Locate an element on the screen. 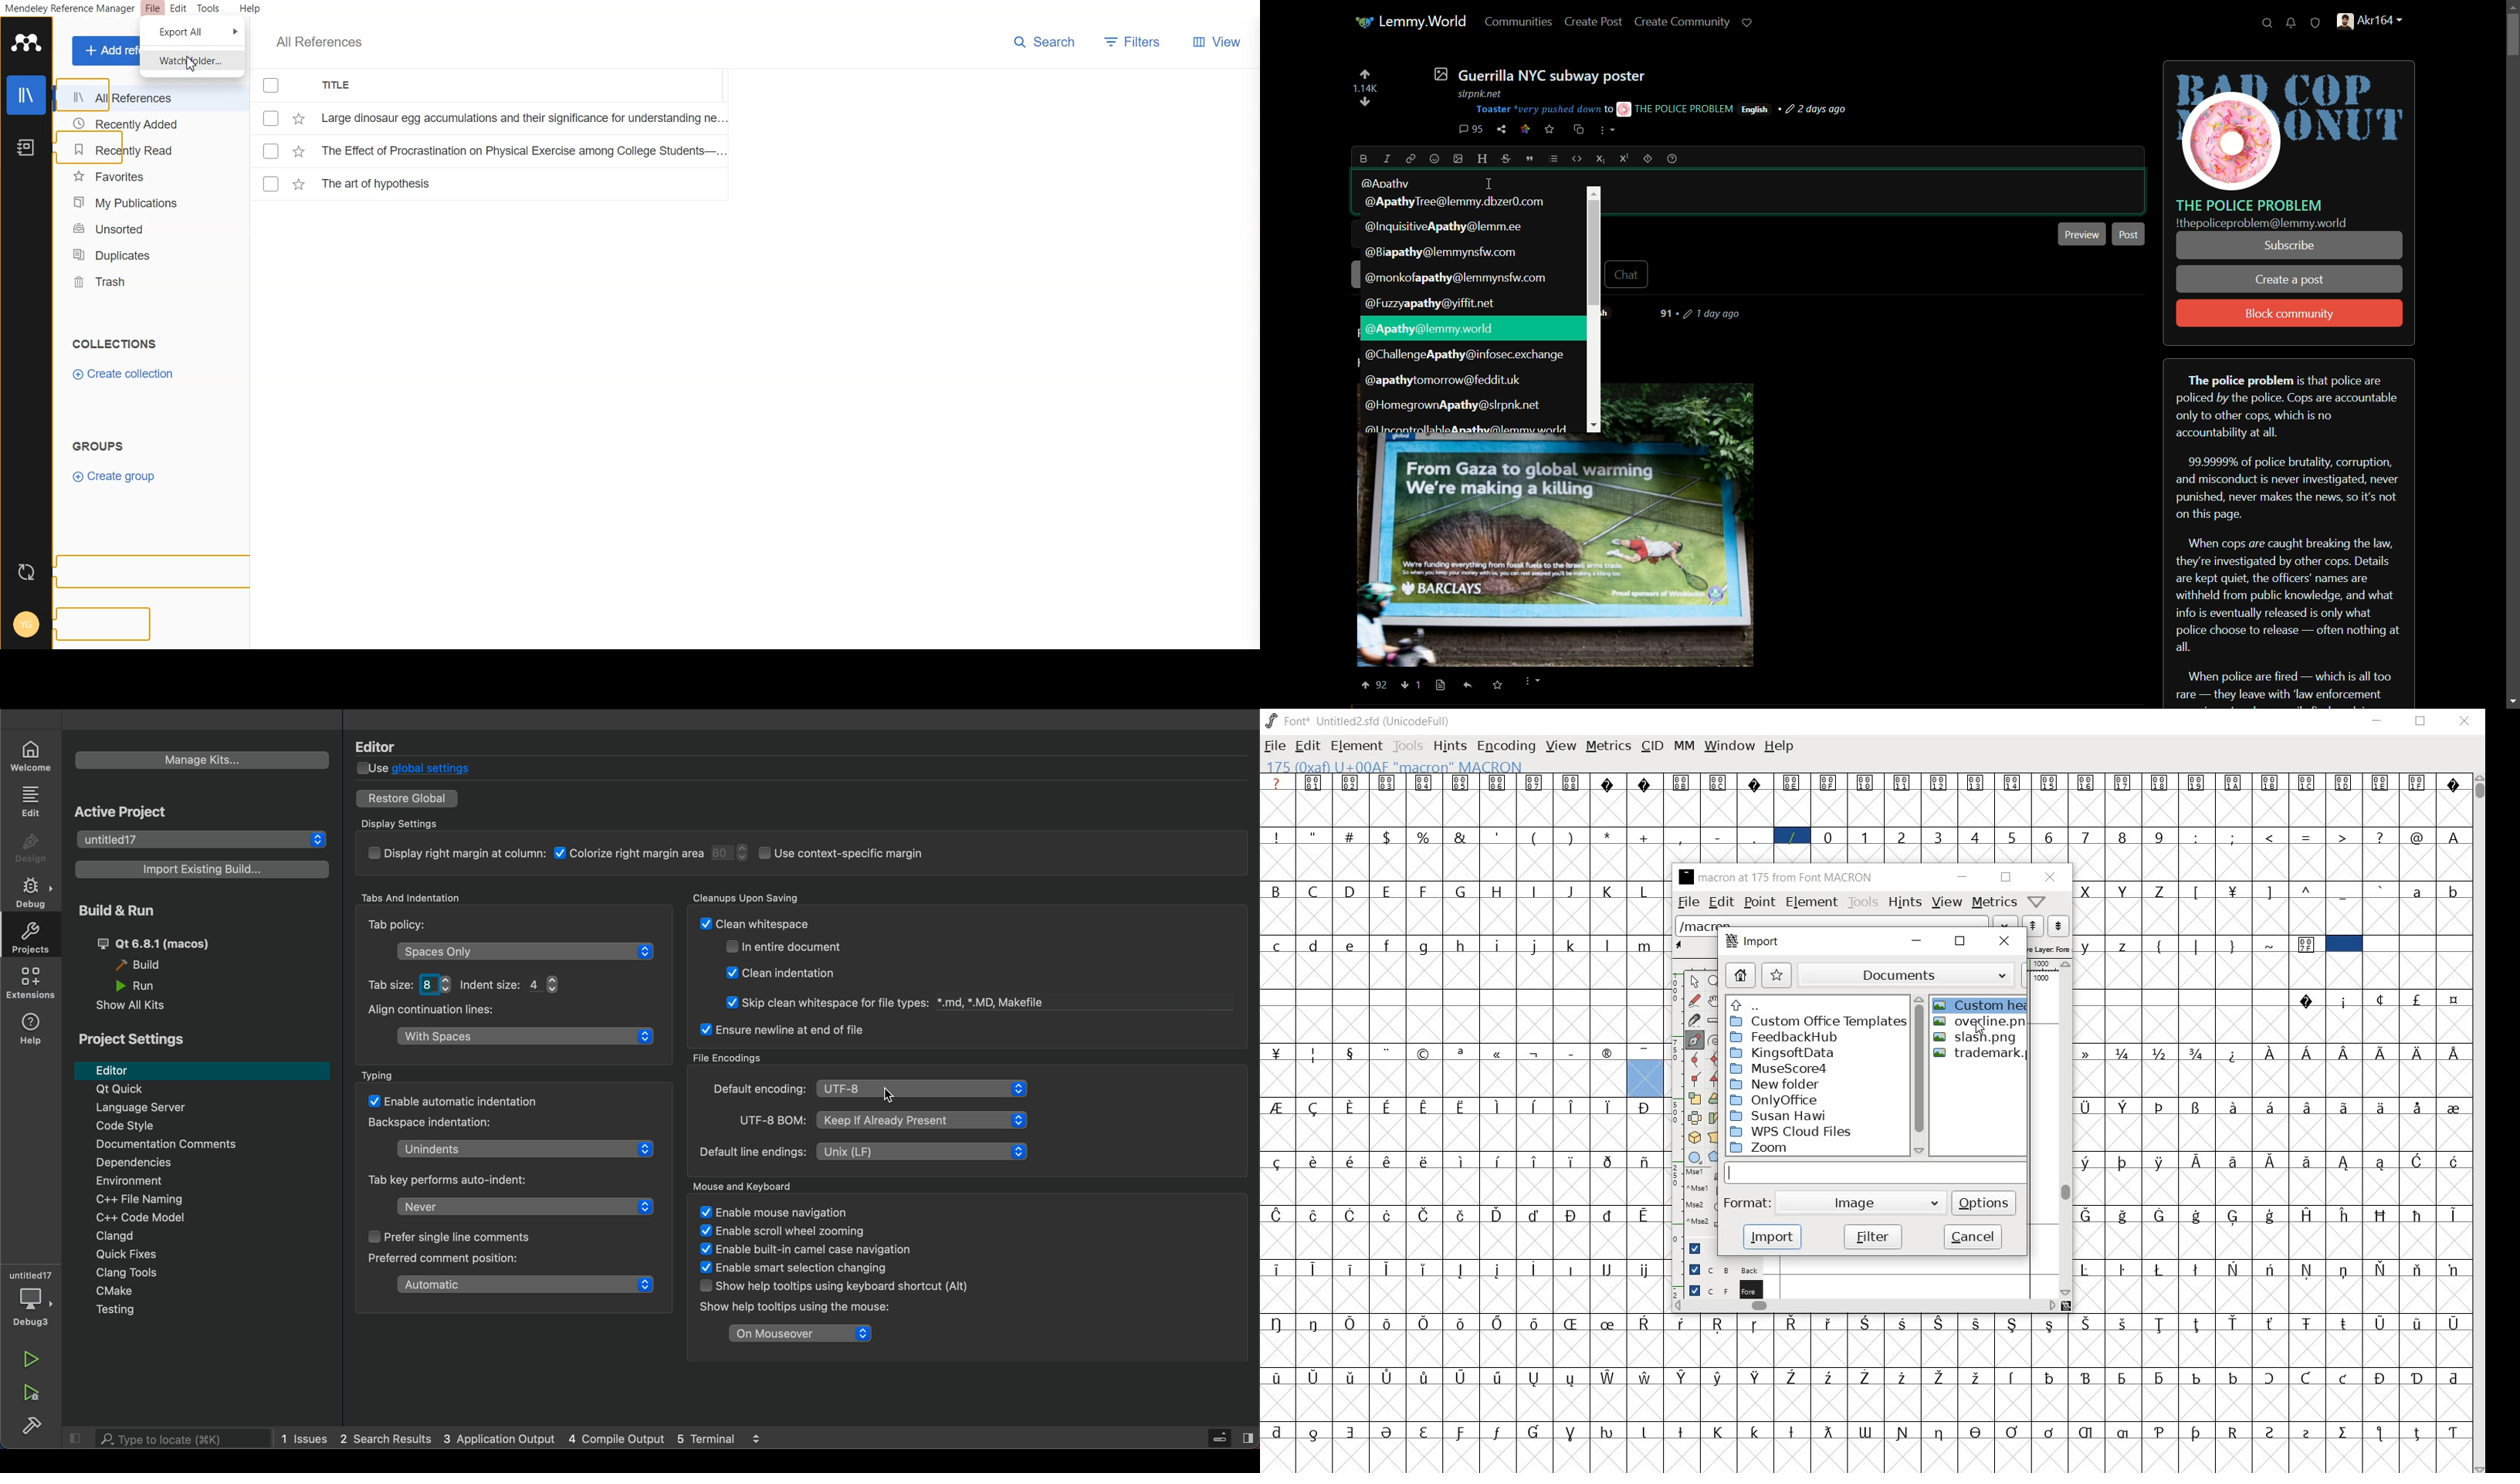 This screenshot has width=2520, height=1484. Symbol is located at coordinates (2270, 1378).